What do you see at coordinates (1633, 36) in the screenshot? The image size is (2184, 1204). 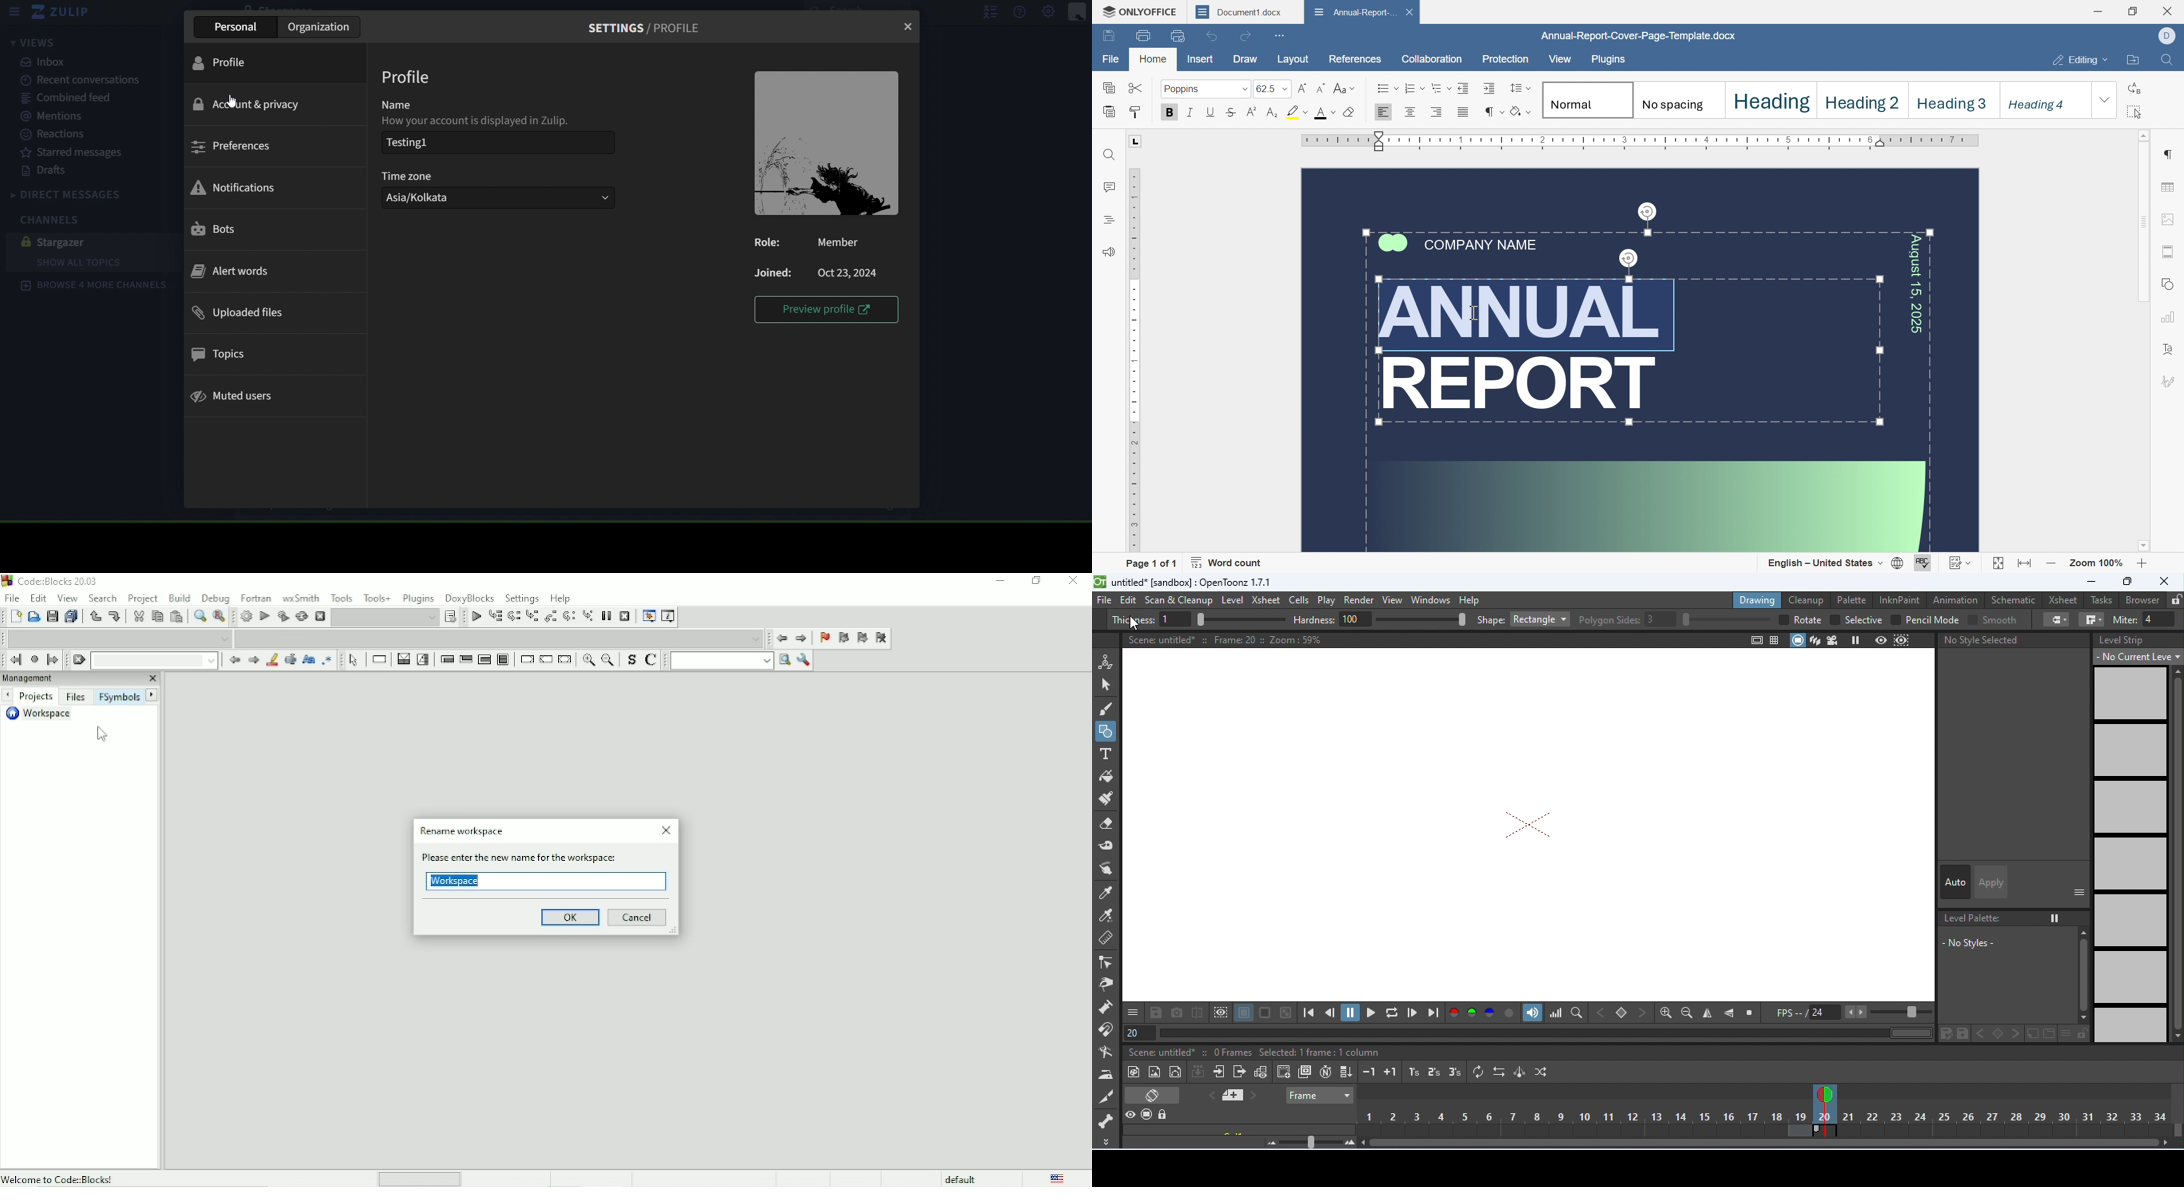 I see `Document1.docx` at bounding box center [1633, 36].